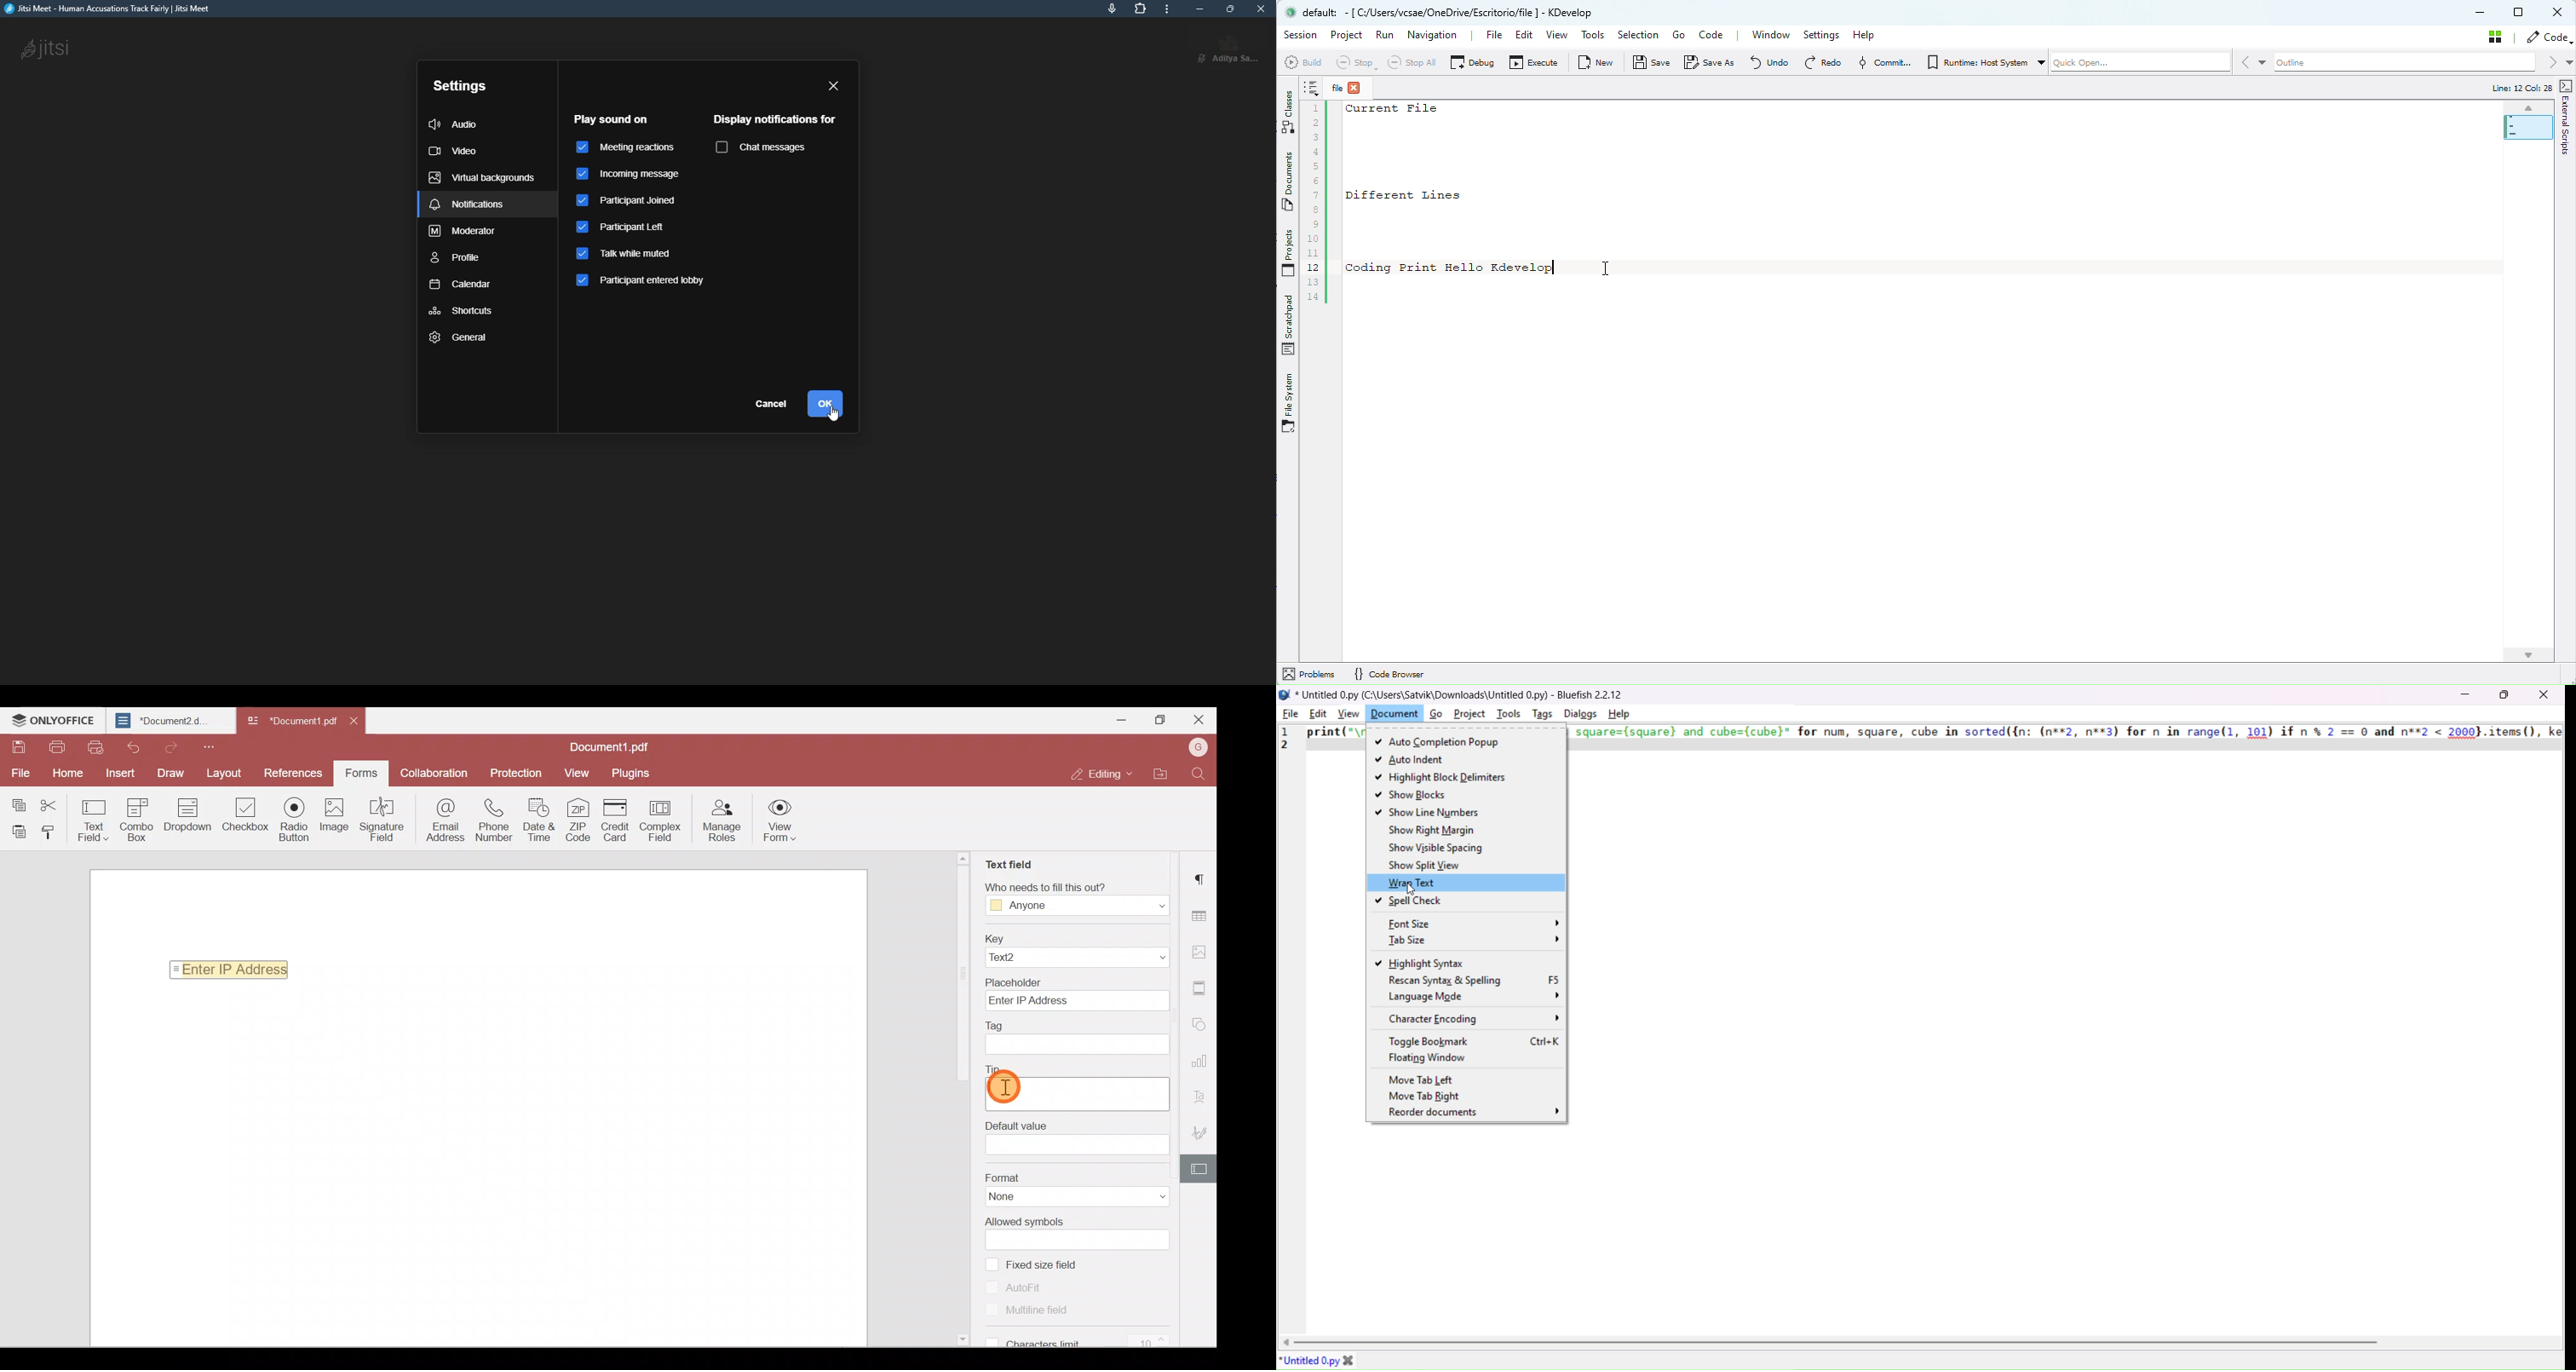 The height and width of the screenshot is (1372, 2576). What do you see at coordinates (2544, 35) in the screenshot?
I see `Code` at bounding box center [2544, 35].